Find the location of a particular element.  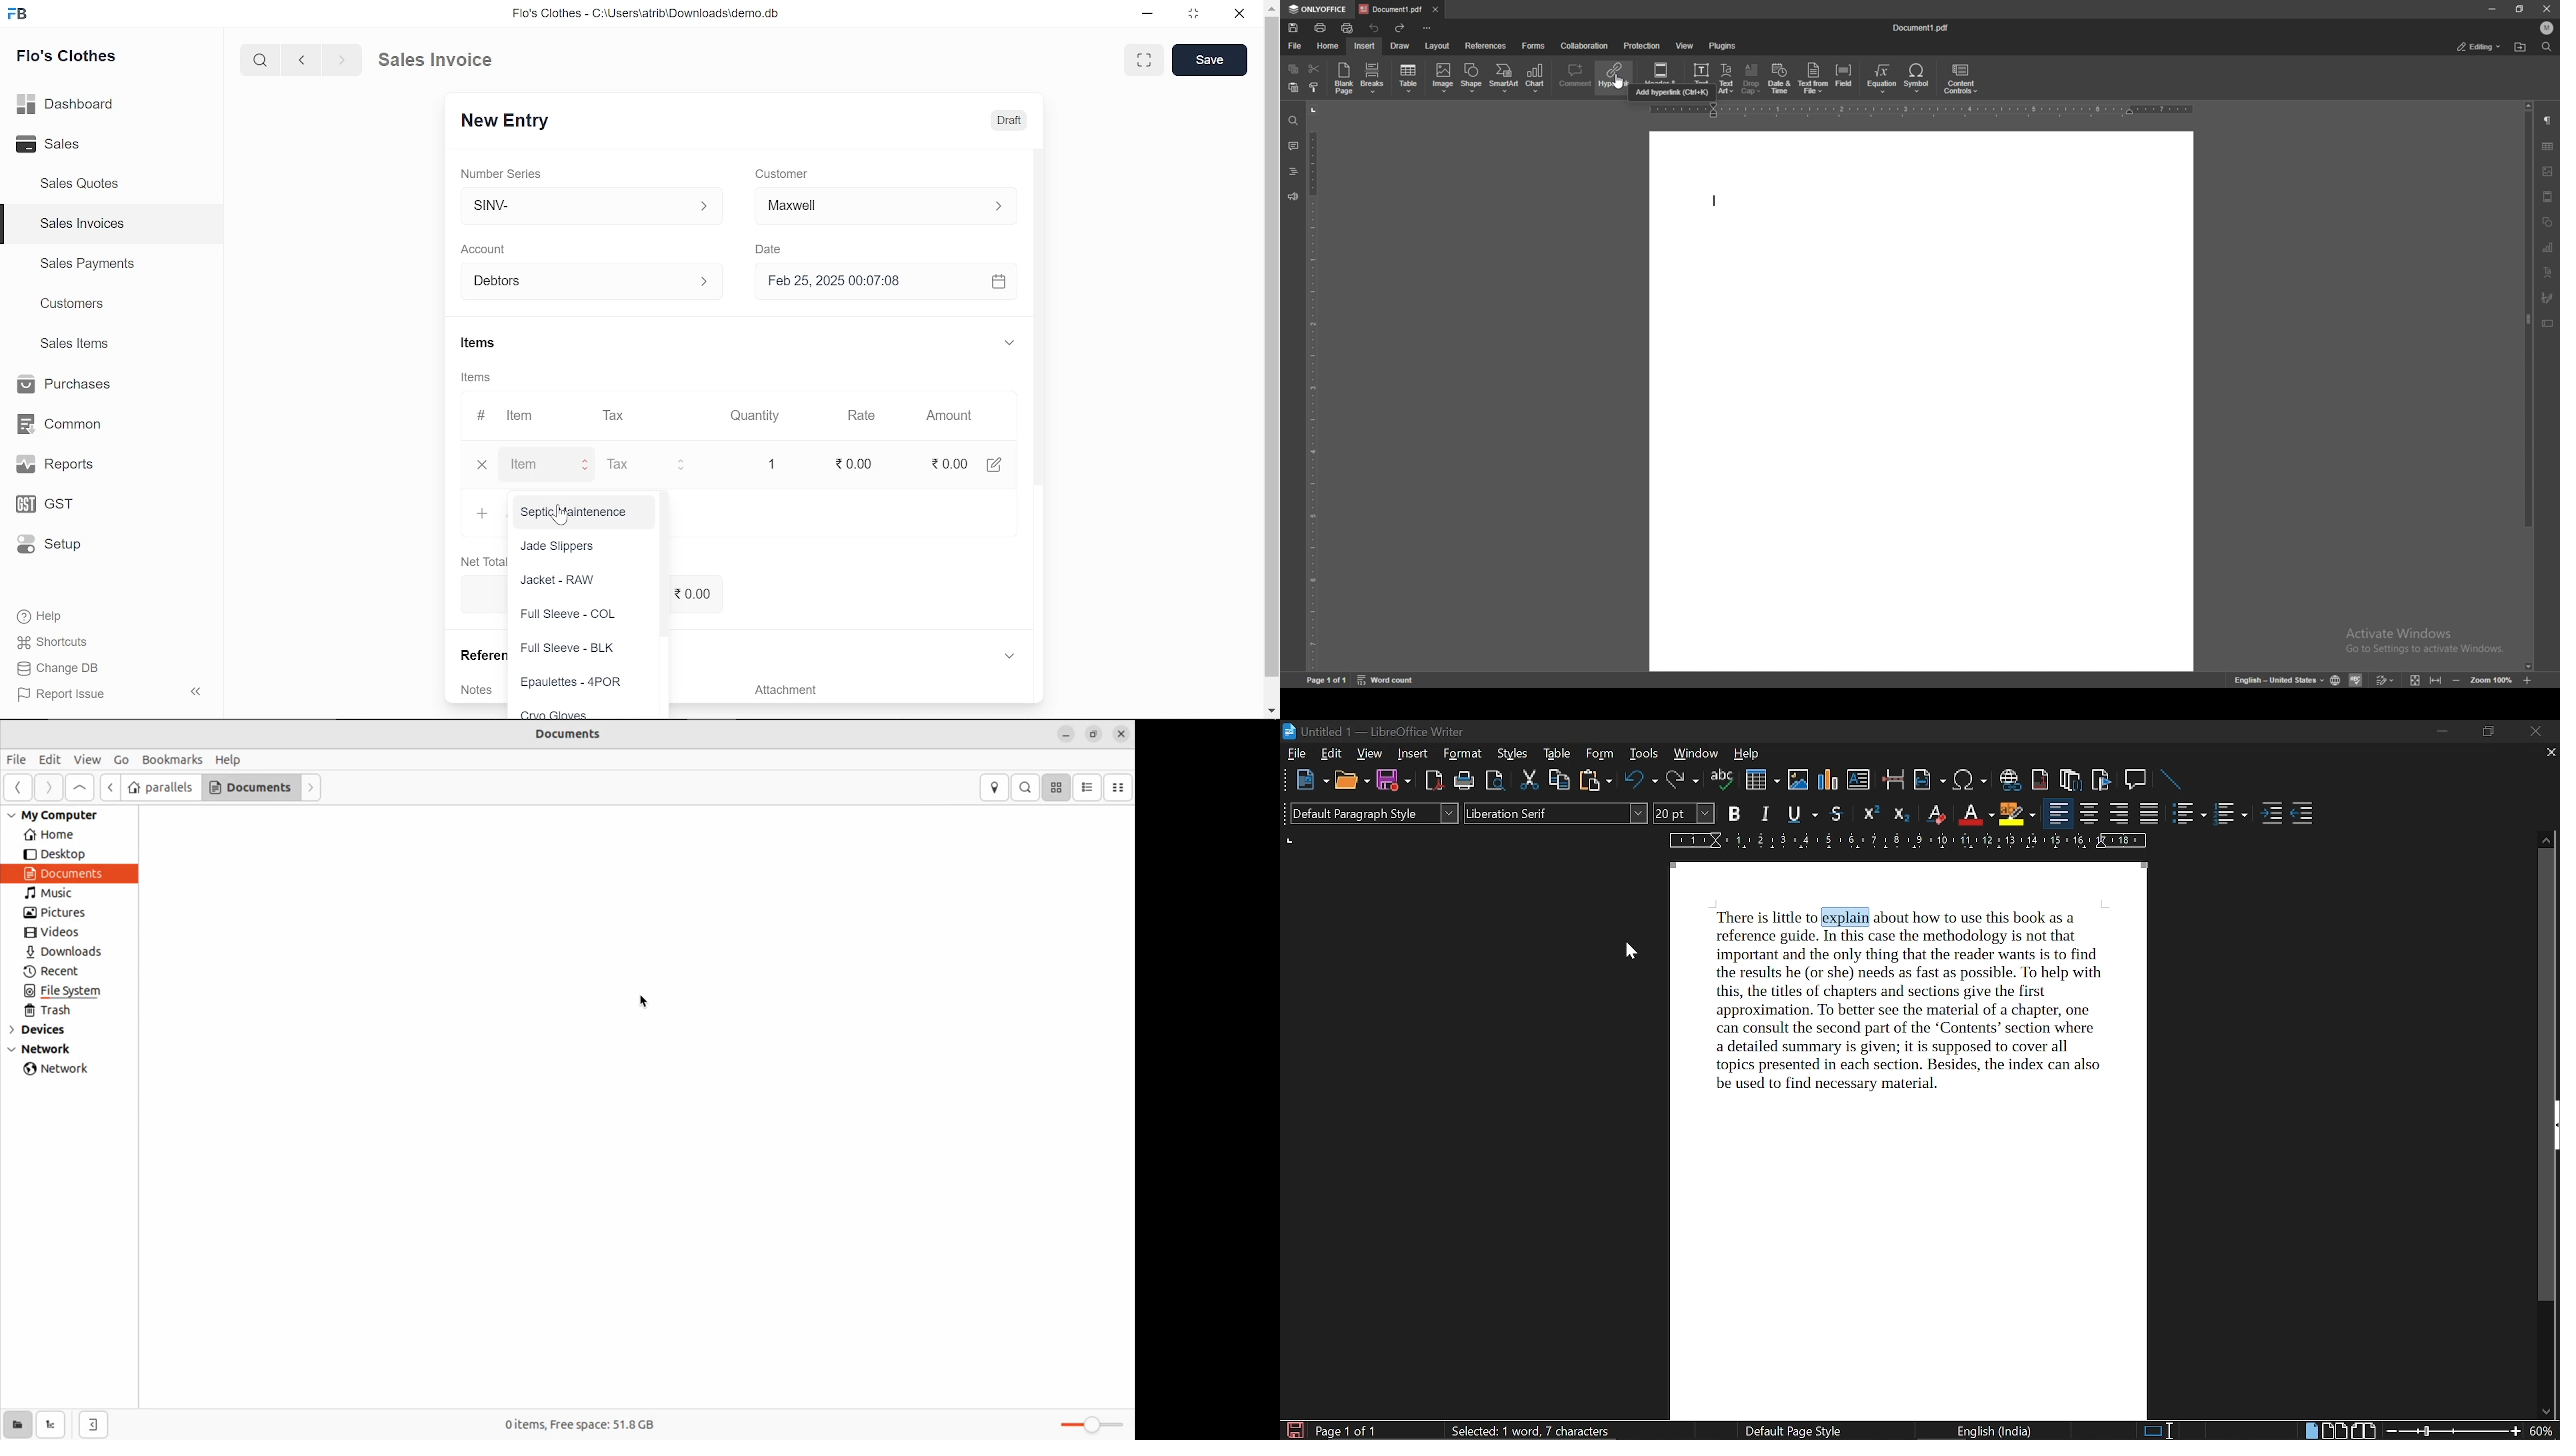

Shortcuts is located at coordinates (54, 642).